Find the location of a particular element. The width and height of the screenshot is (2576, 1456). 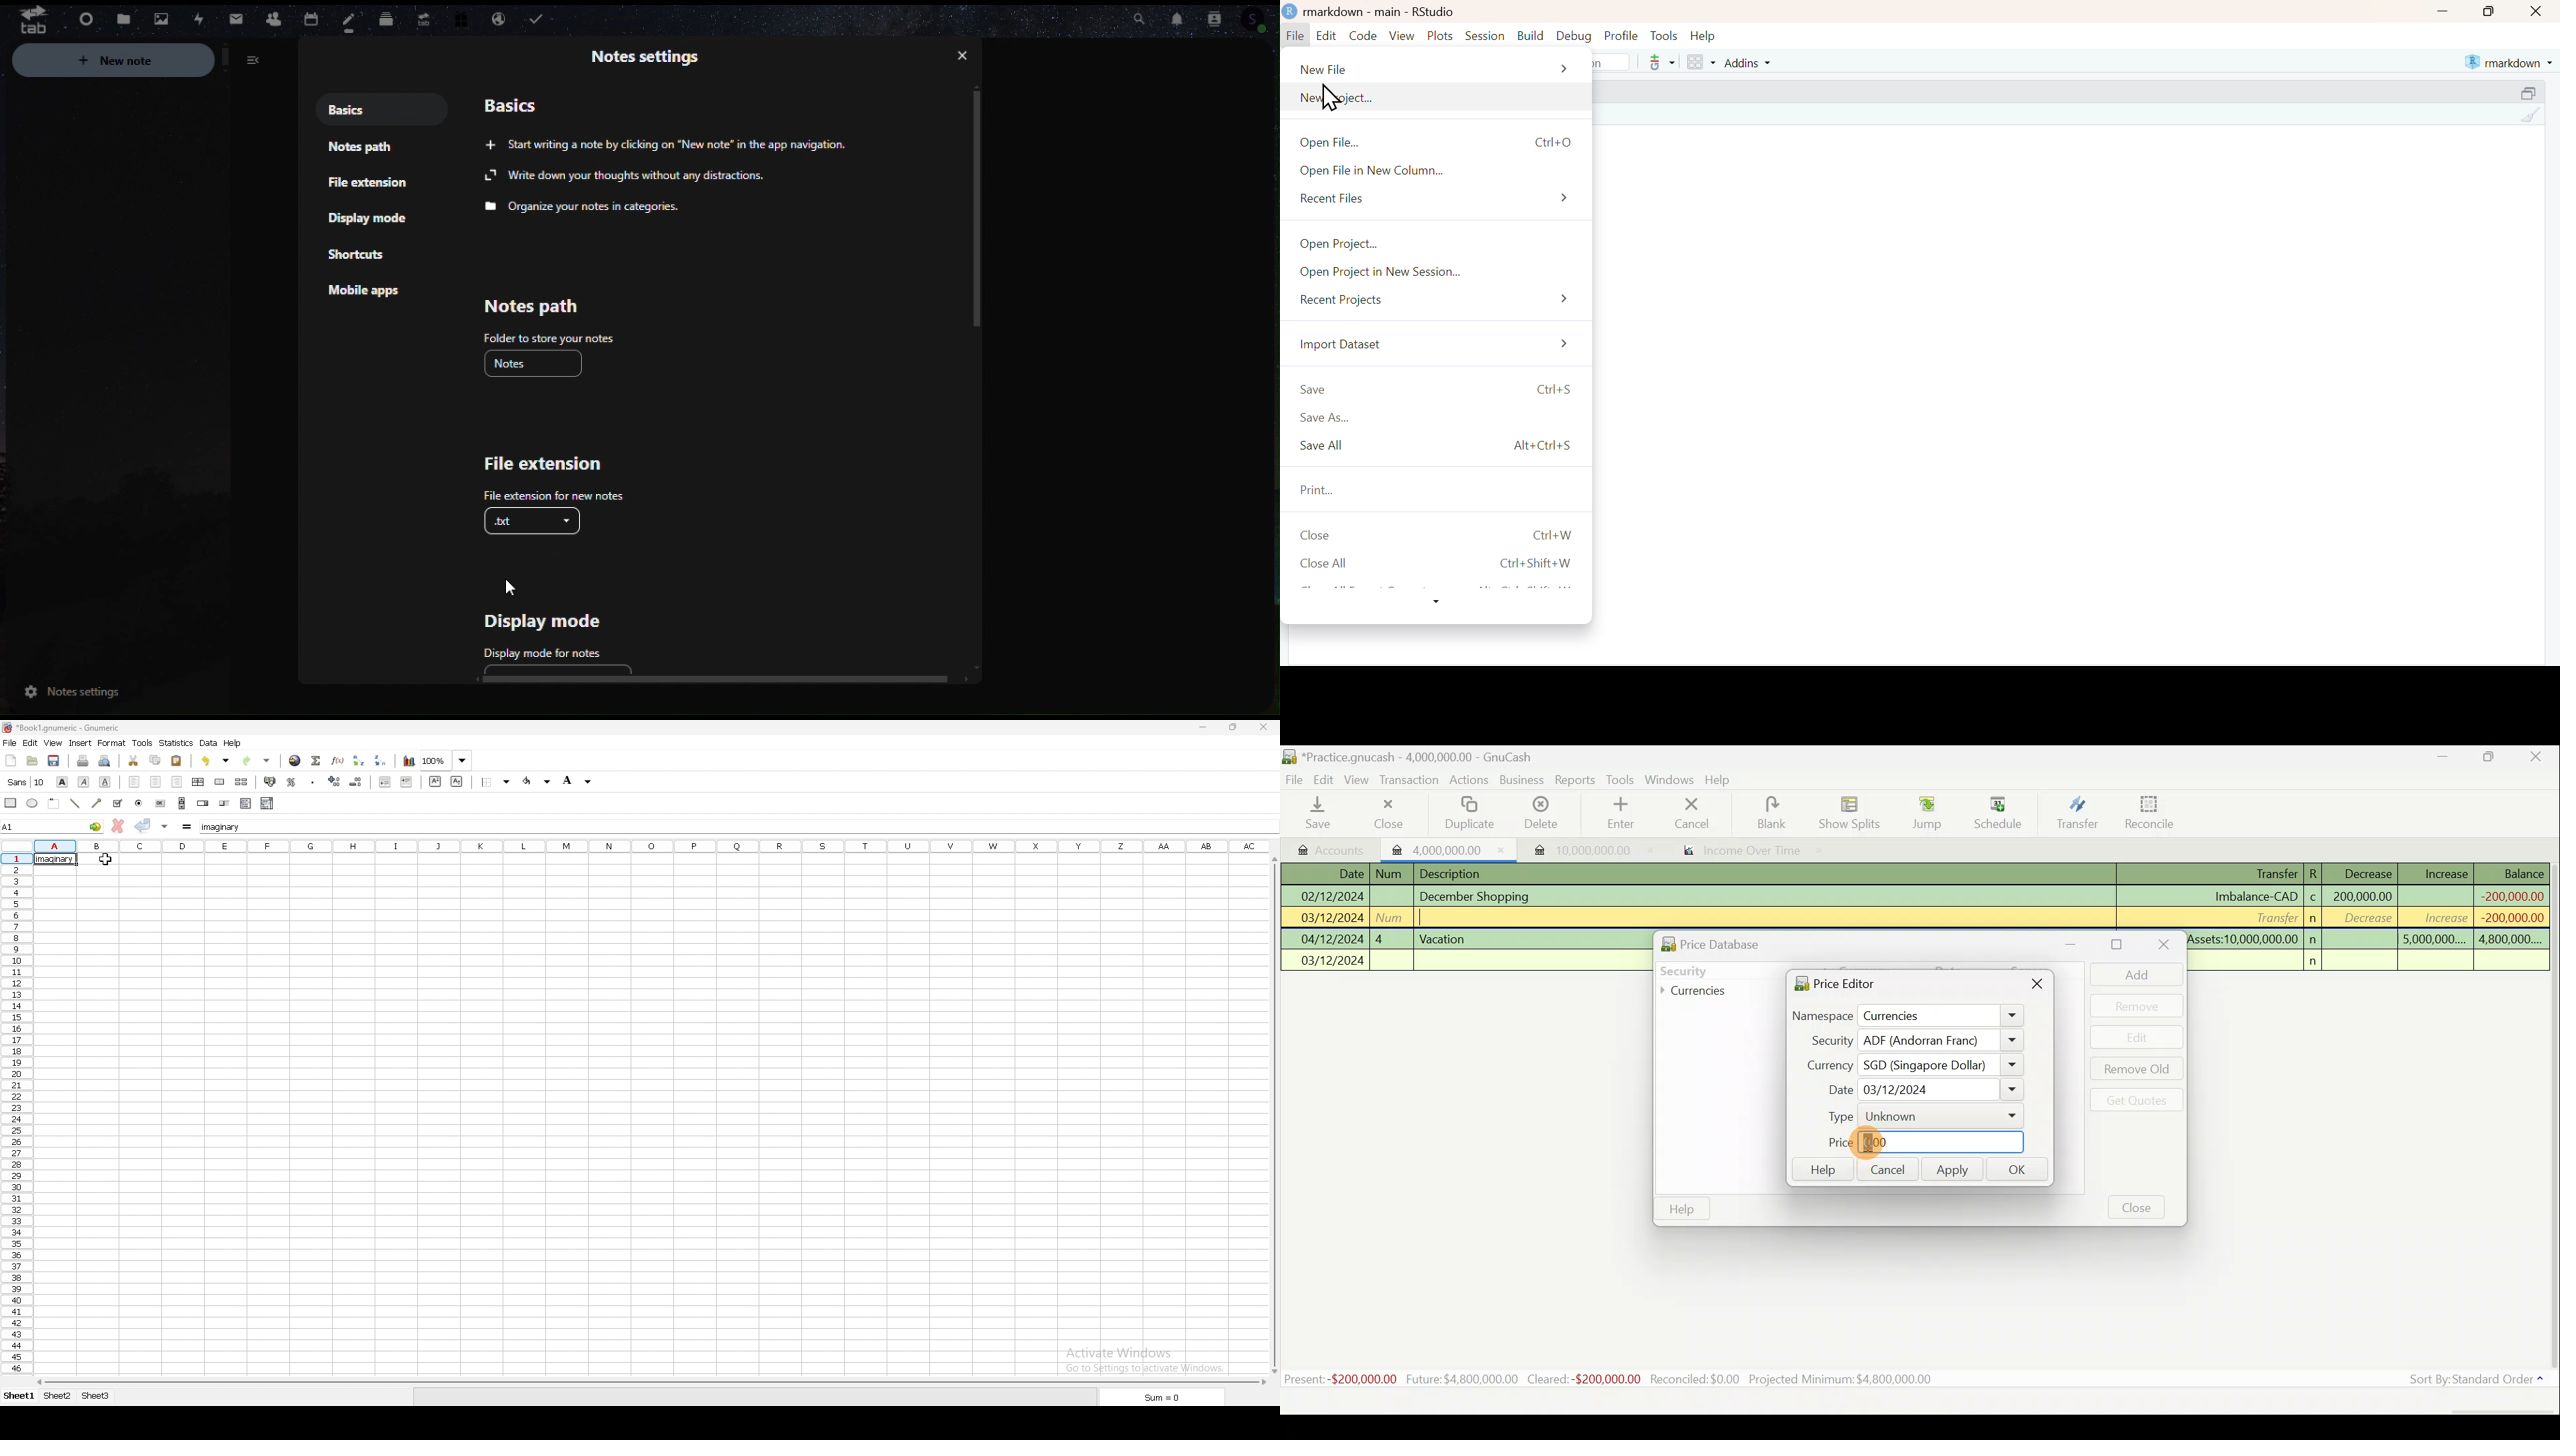

maximize is located at coordinates (2529, 92).